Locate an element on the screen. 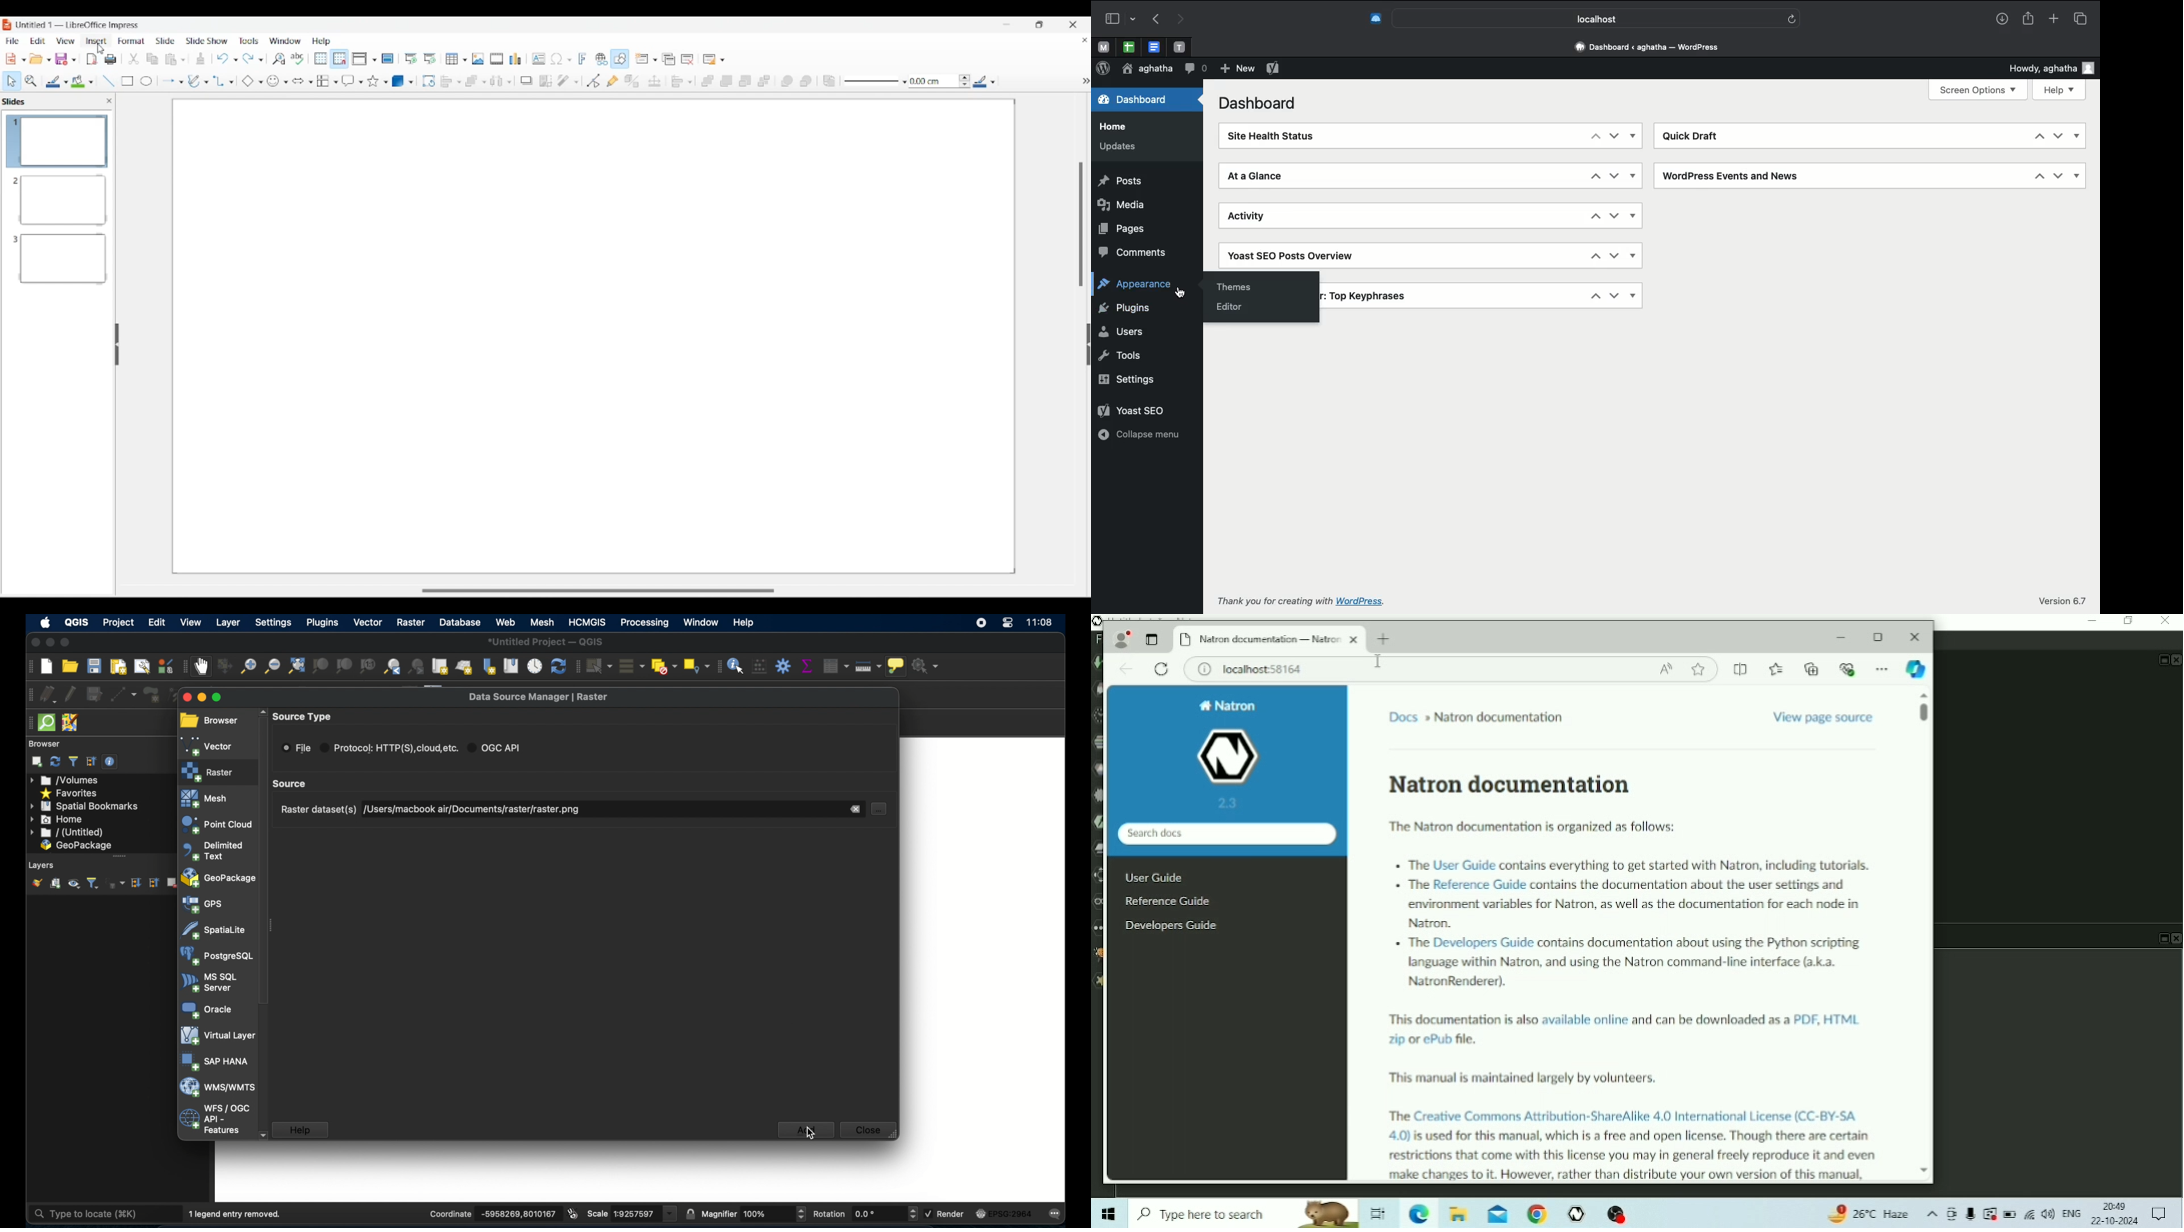 This screenshot has height=1232, width=2184. Cut is located at coordinates (134, 59).